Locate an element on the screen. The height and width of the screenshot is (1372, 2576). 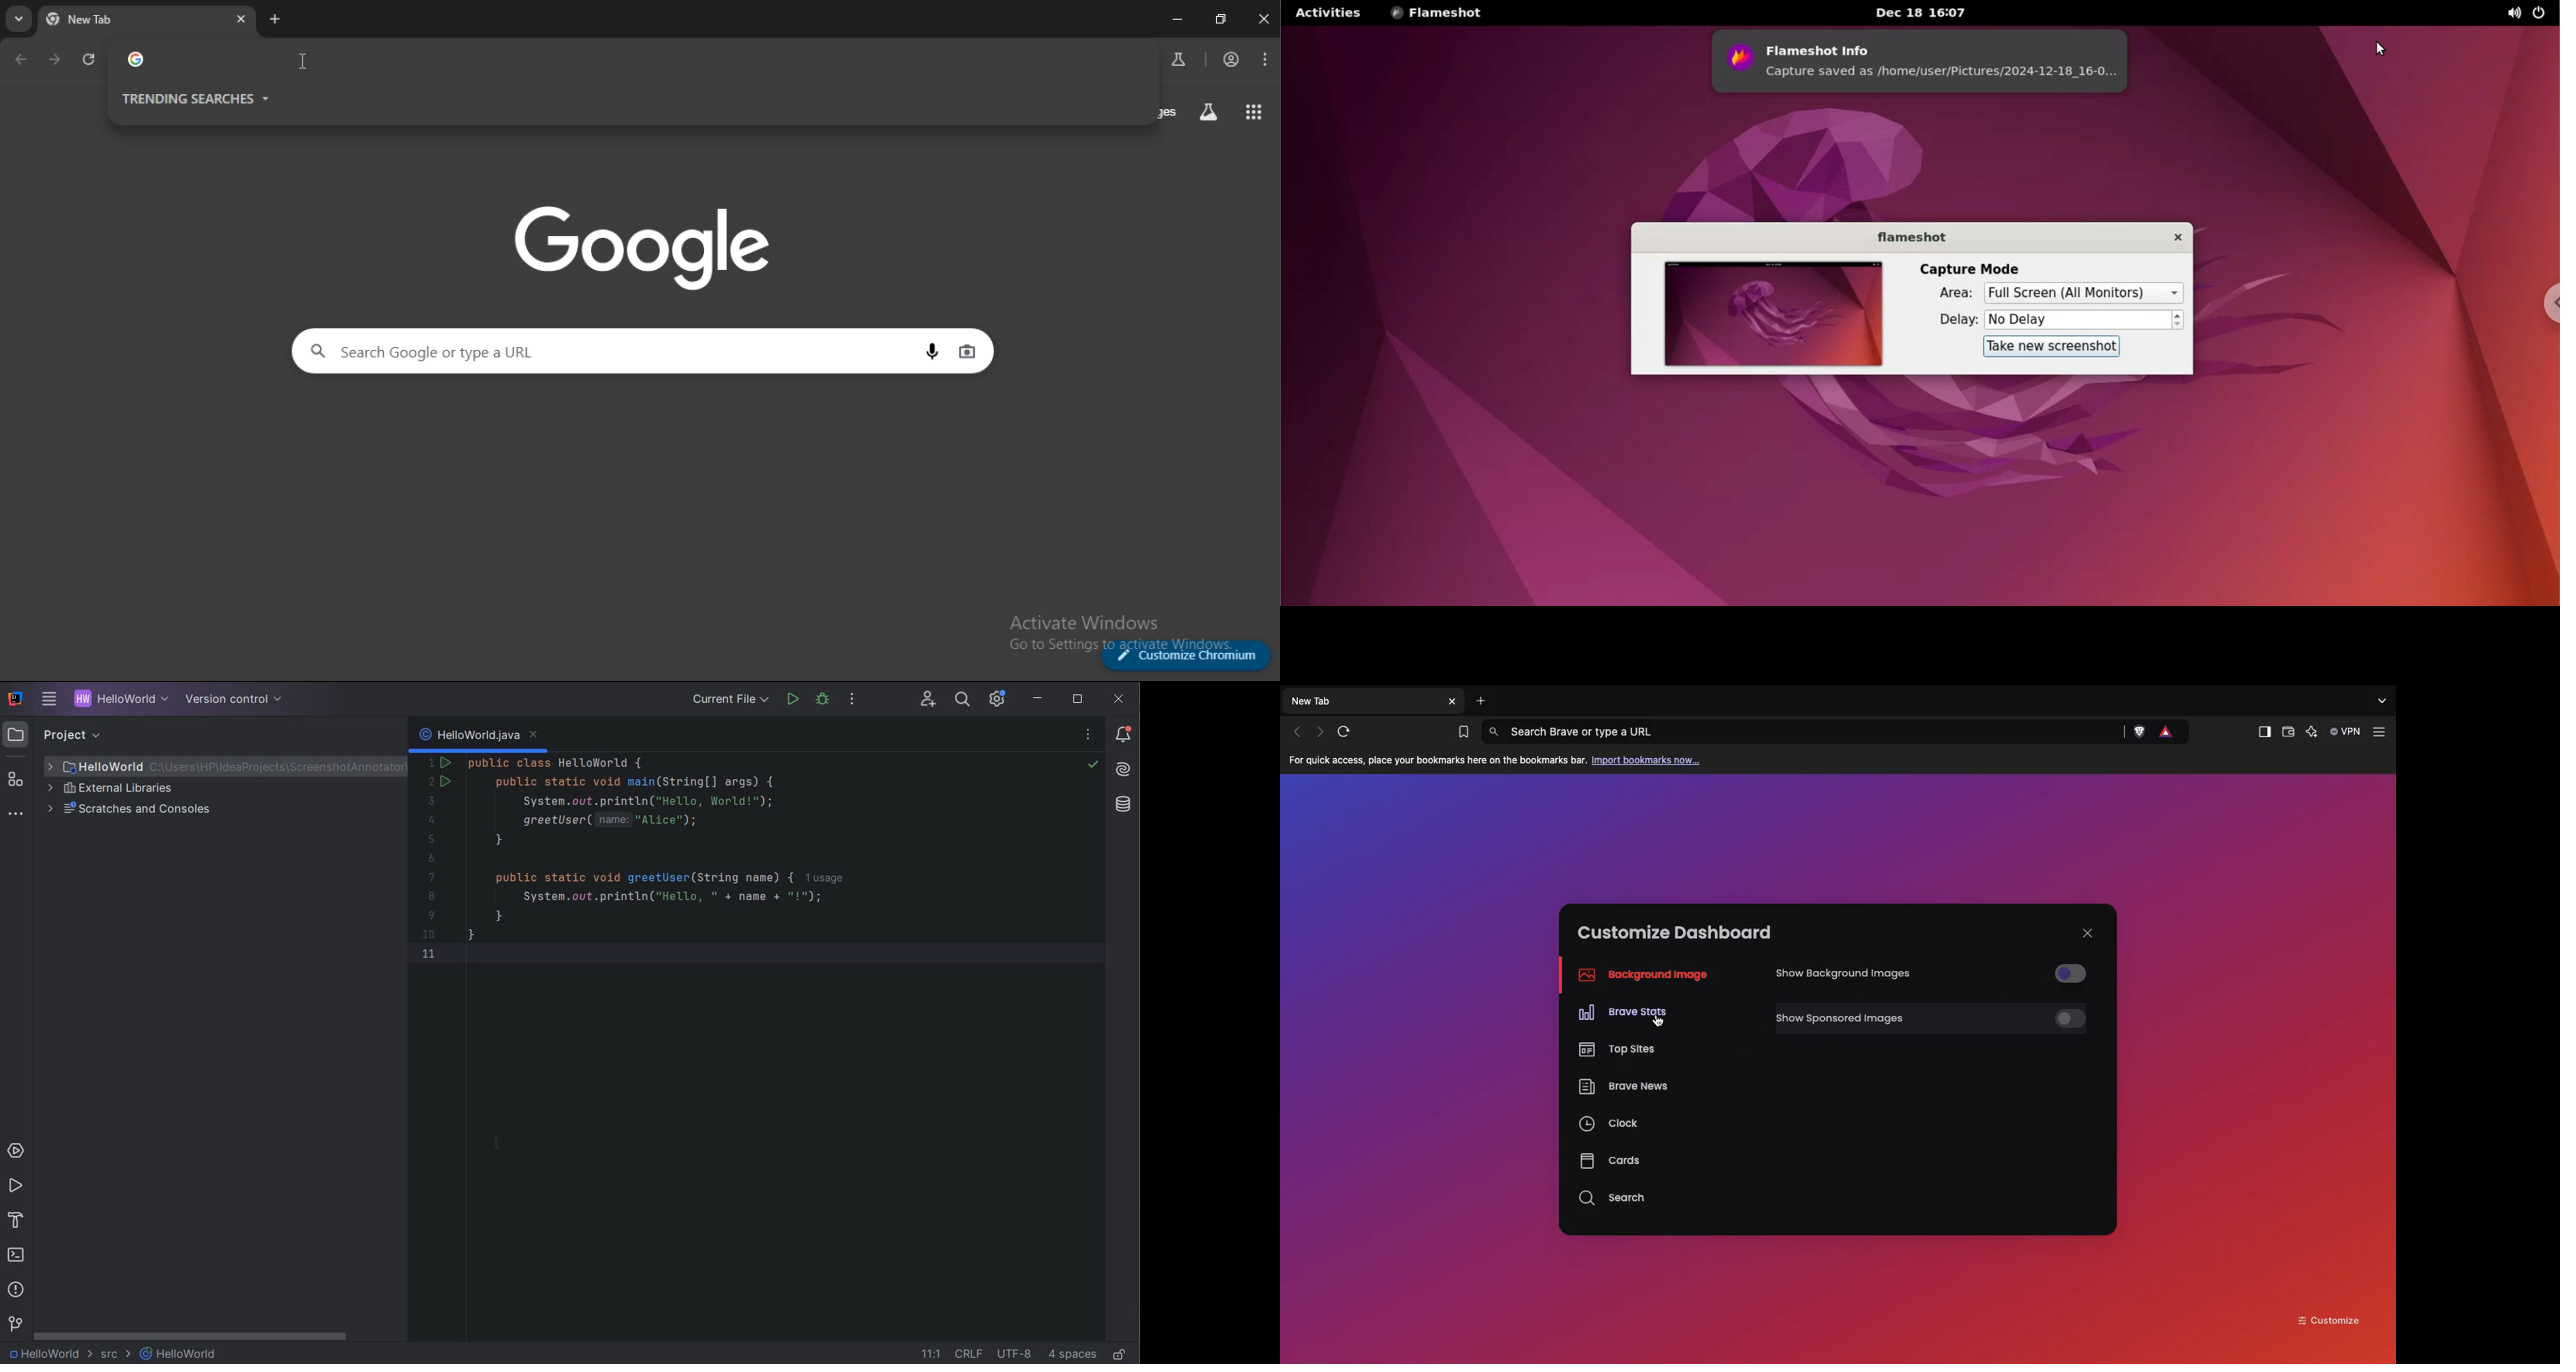
image search is located at coordinates (967, 352).